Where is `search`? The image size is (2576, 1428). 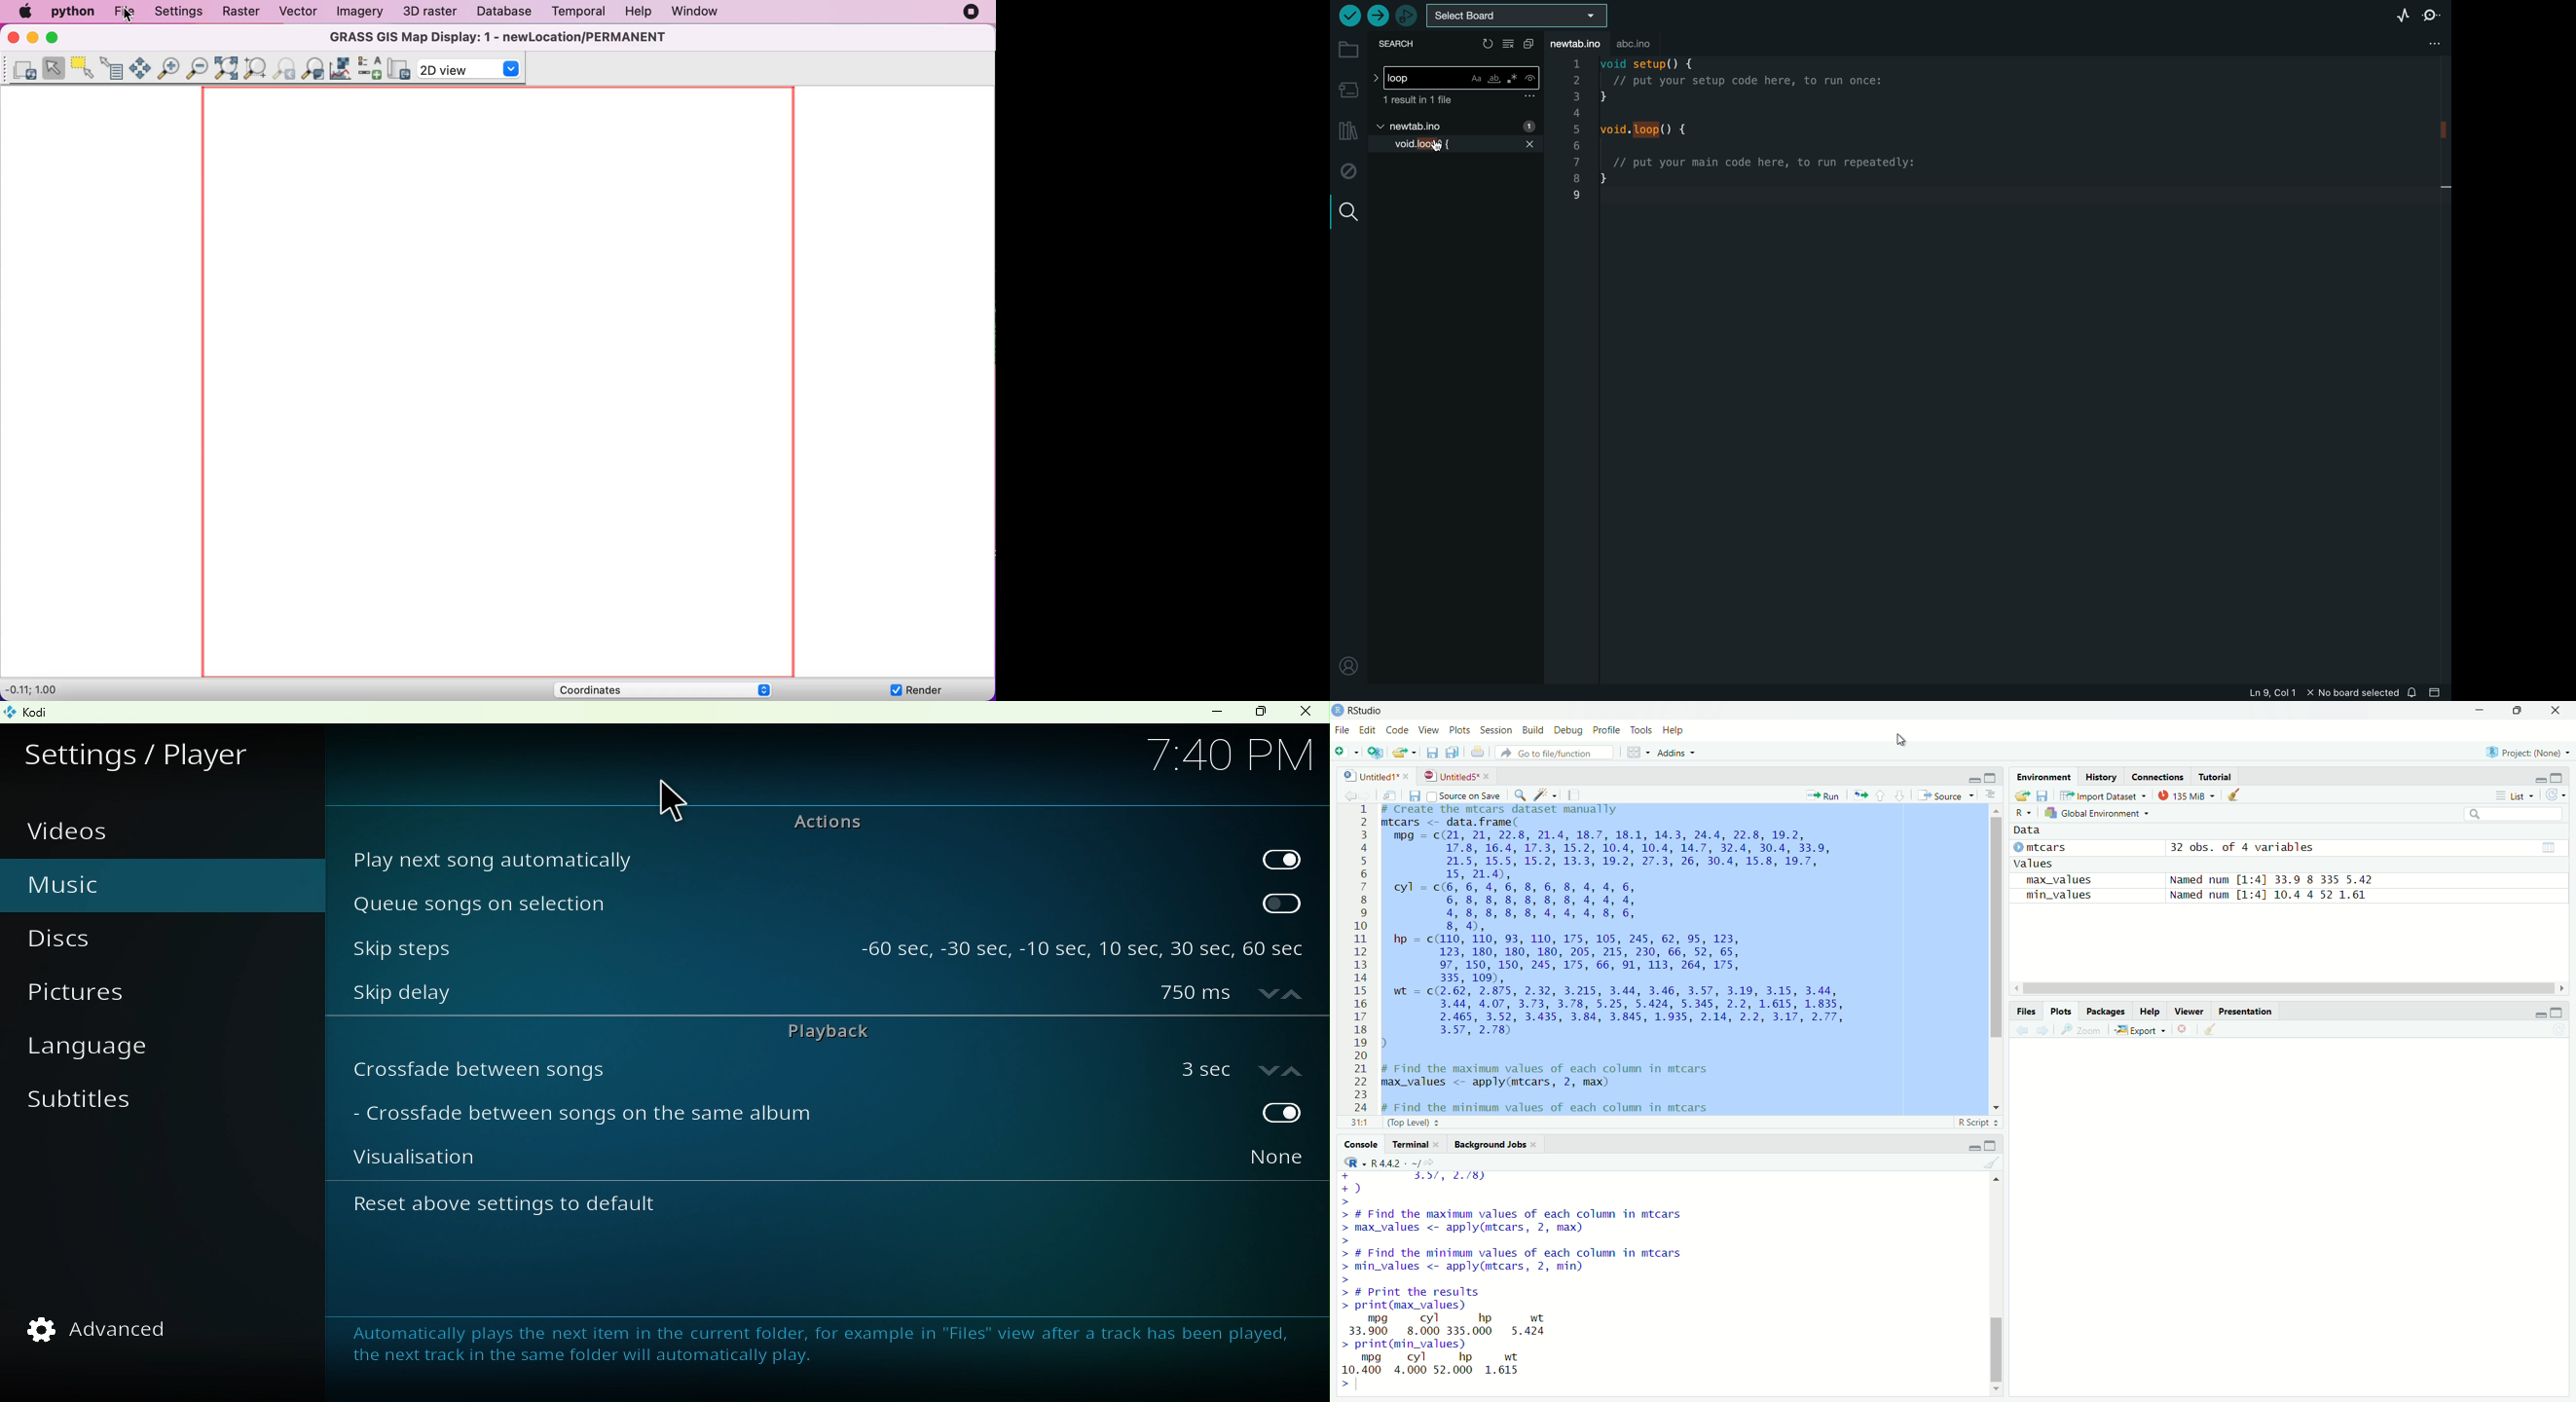 search is located at coordinates (2516, 814).